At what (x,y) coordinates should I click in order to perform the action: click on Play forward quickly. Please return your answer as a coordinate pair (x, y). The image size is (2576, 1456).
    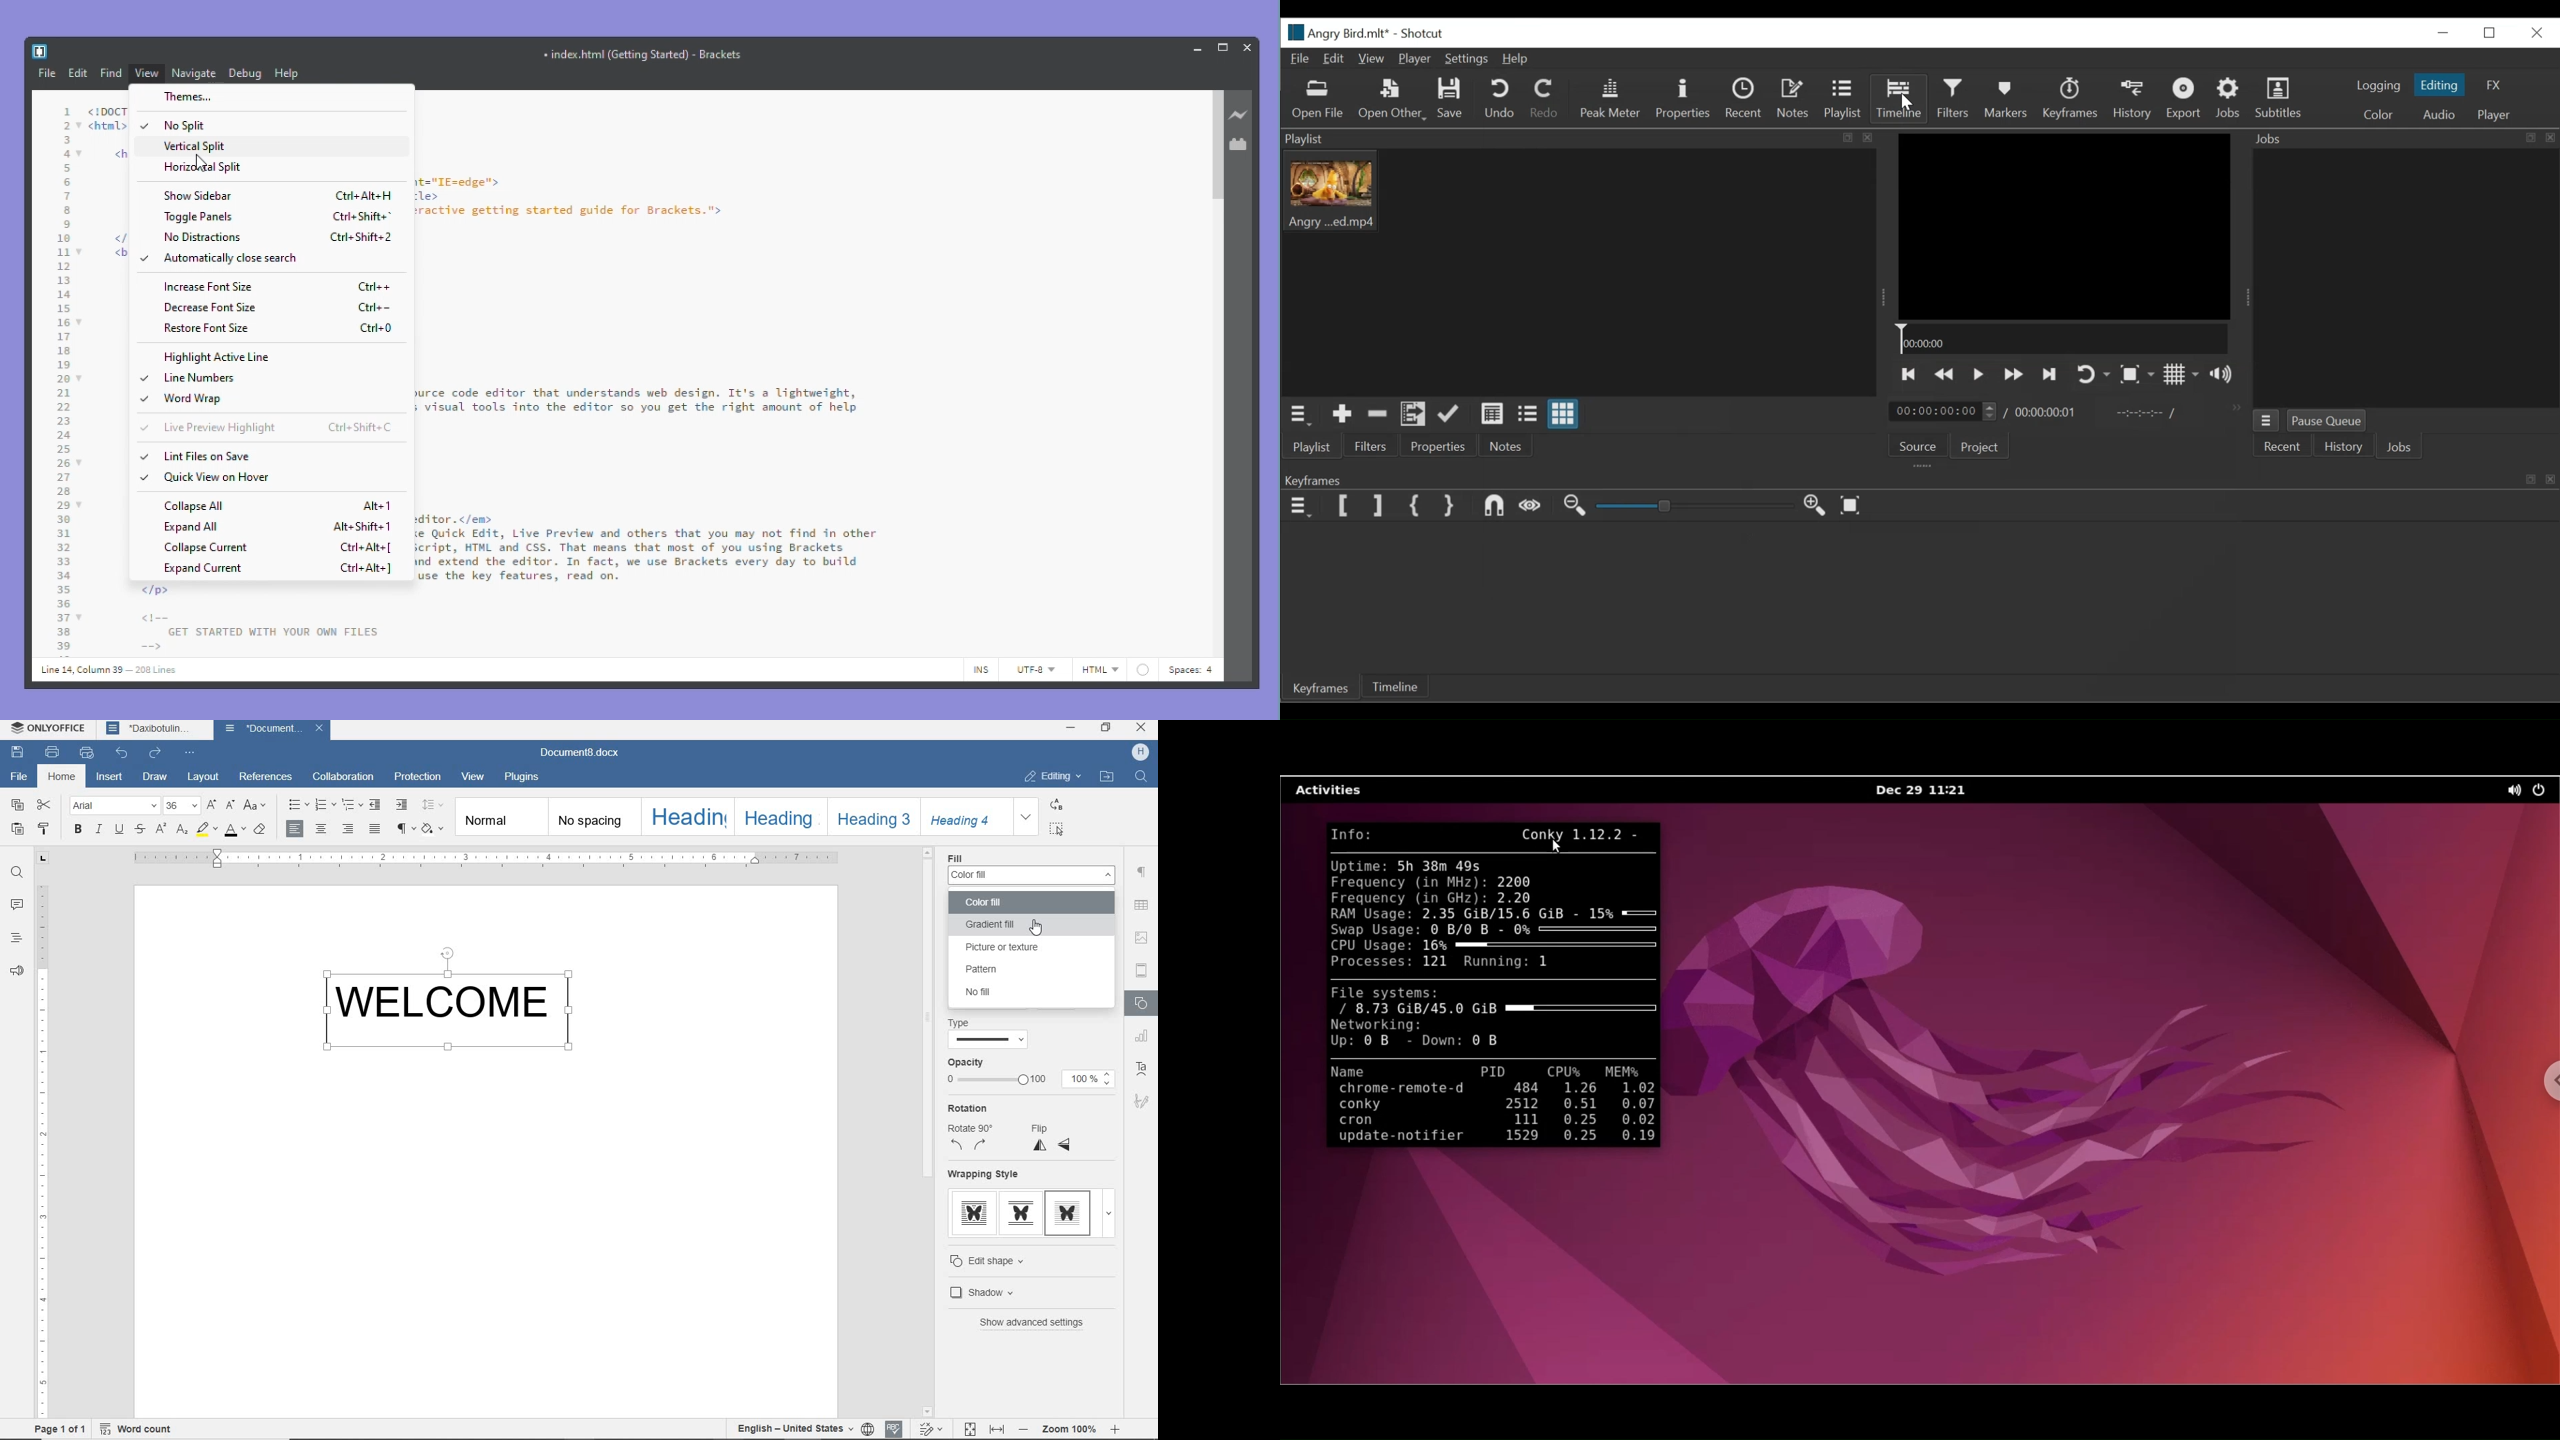
    Looking at the image, I should click on (2015, 375).